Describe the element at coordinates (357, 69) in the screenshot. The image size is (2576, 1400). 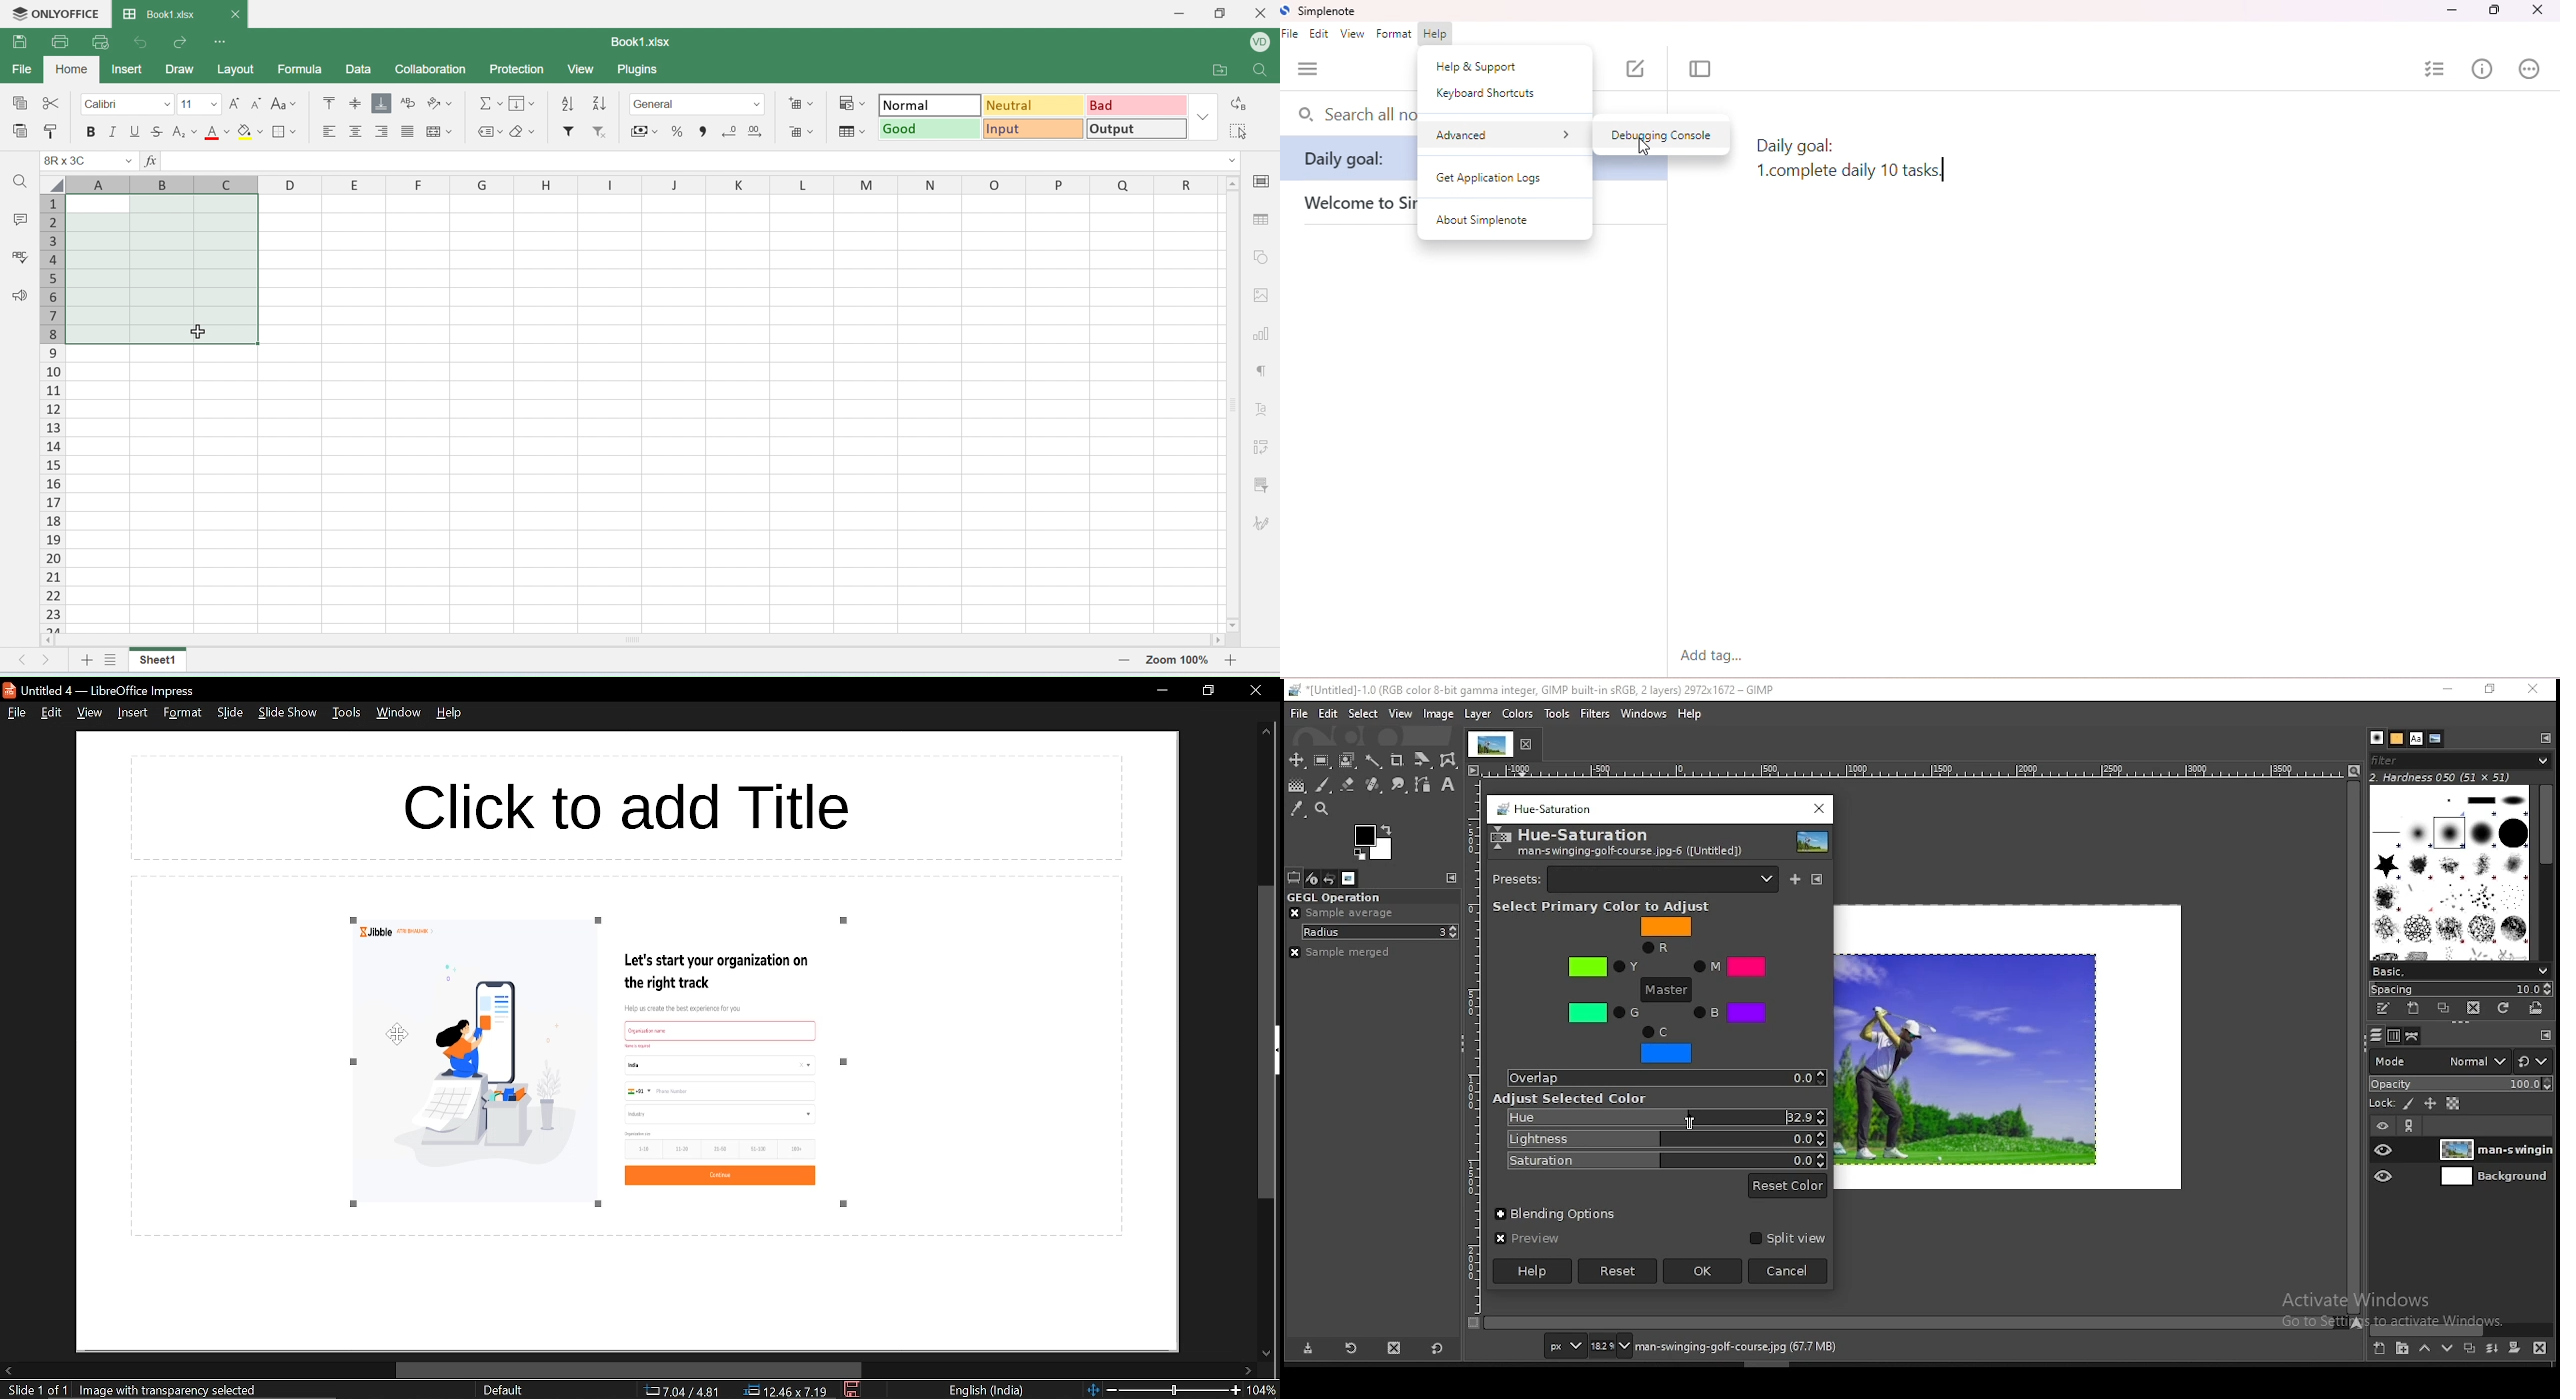
I see `data` at that location.